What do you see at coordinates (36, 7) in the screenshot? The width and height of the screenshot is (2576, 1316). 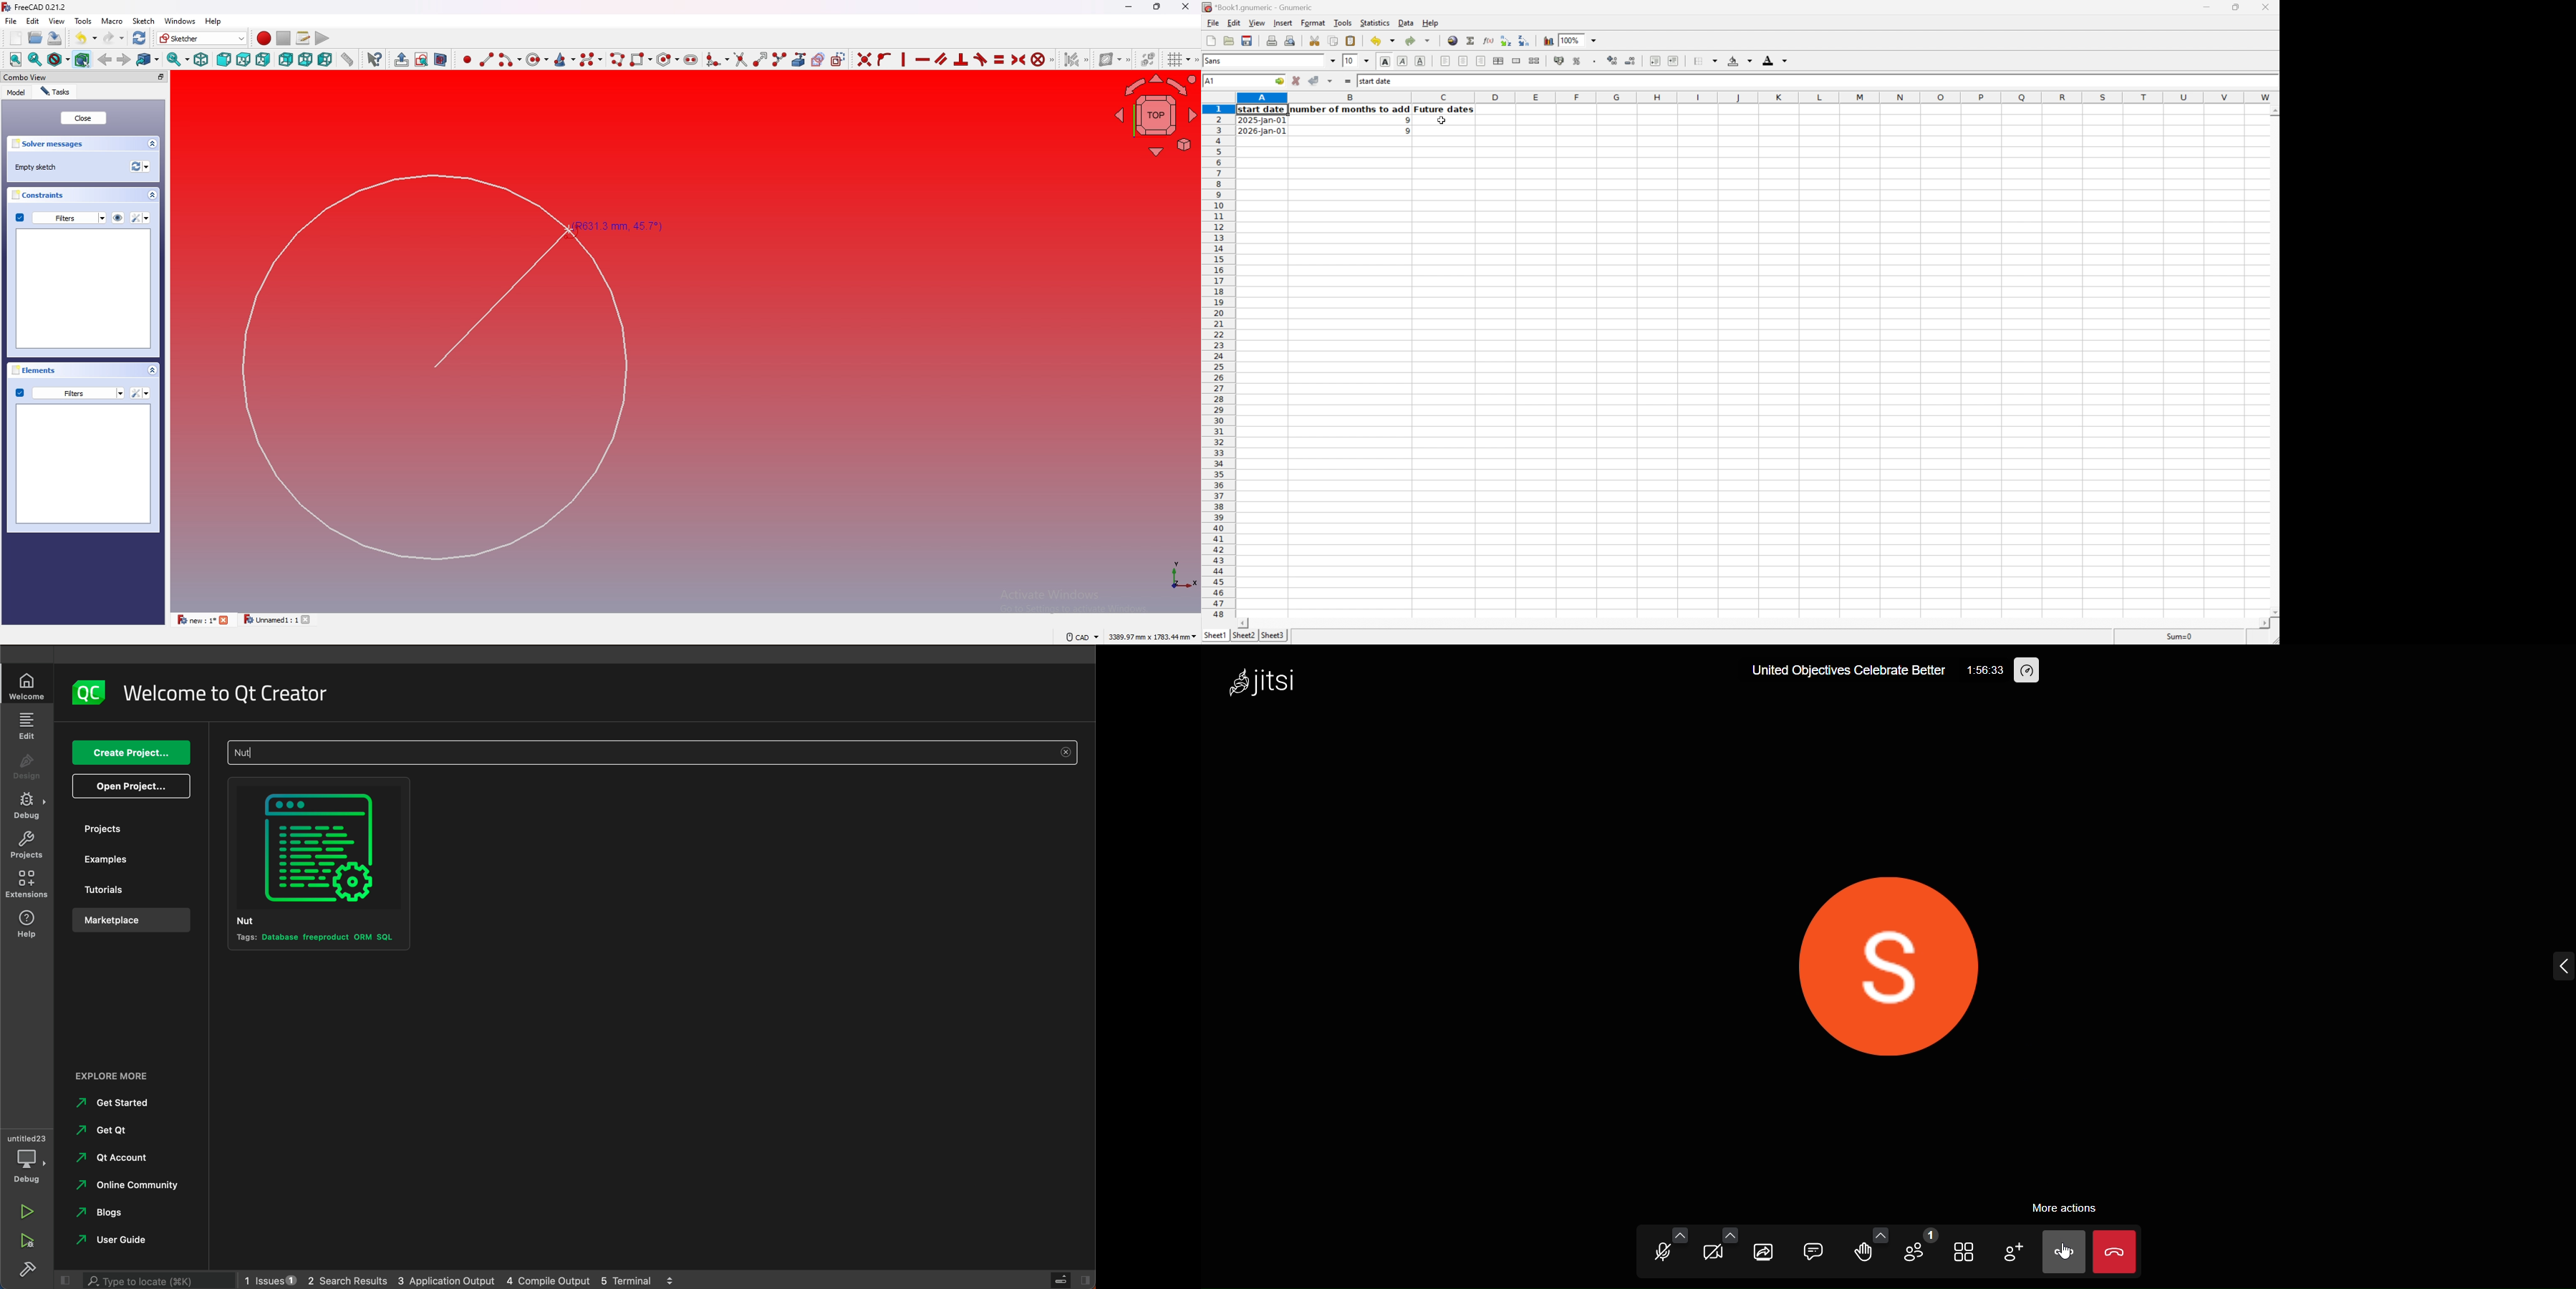 I see `FreeCAD 0.21.2` at bounding box center [36, 7].